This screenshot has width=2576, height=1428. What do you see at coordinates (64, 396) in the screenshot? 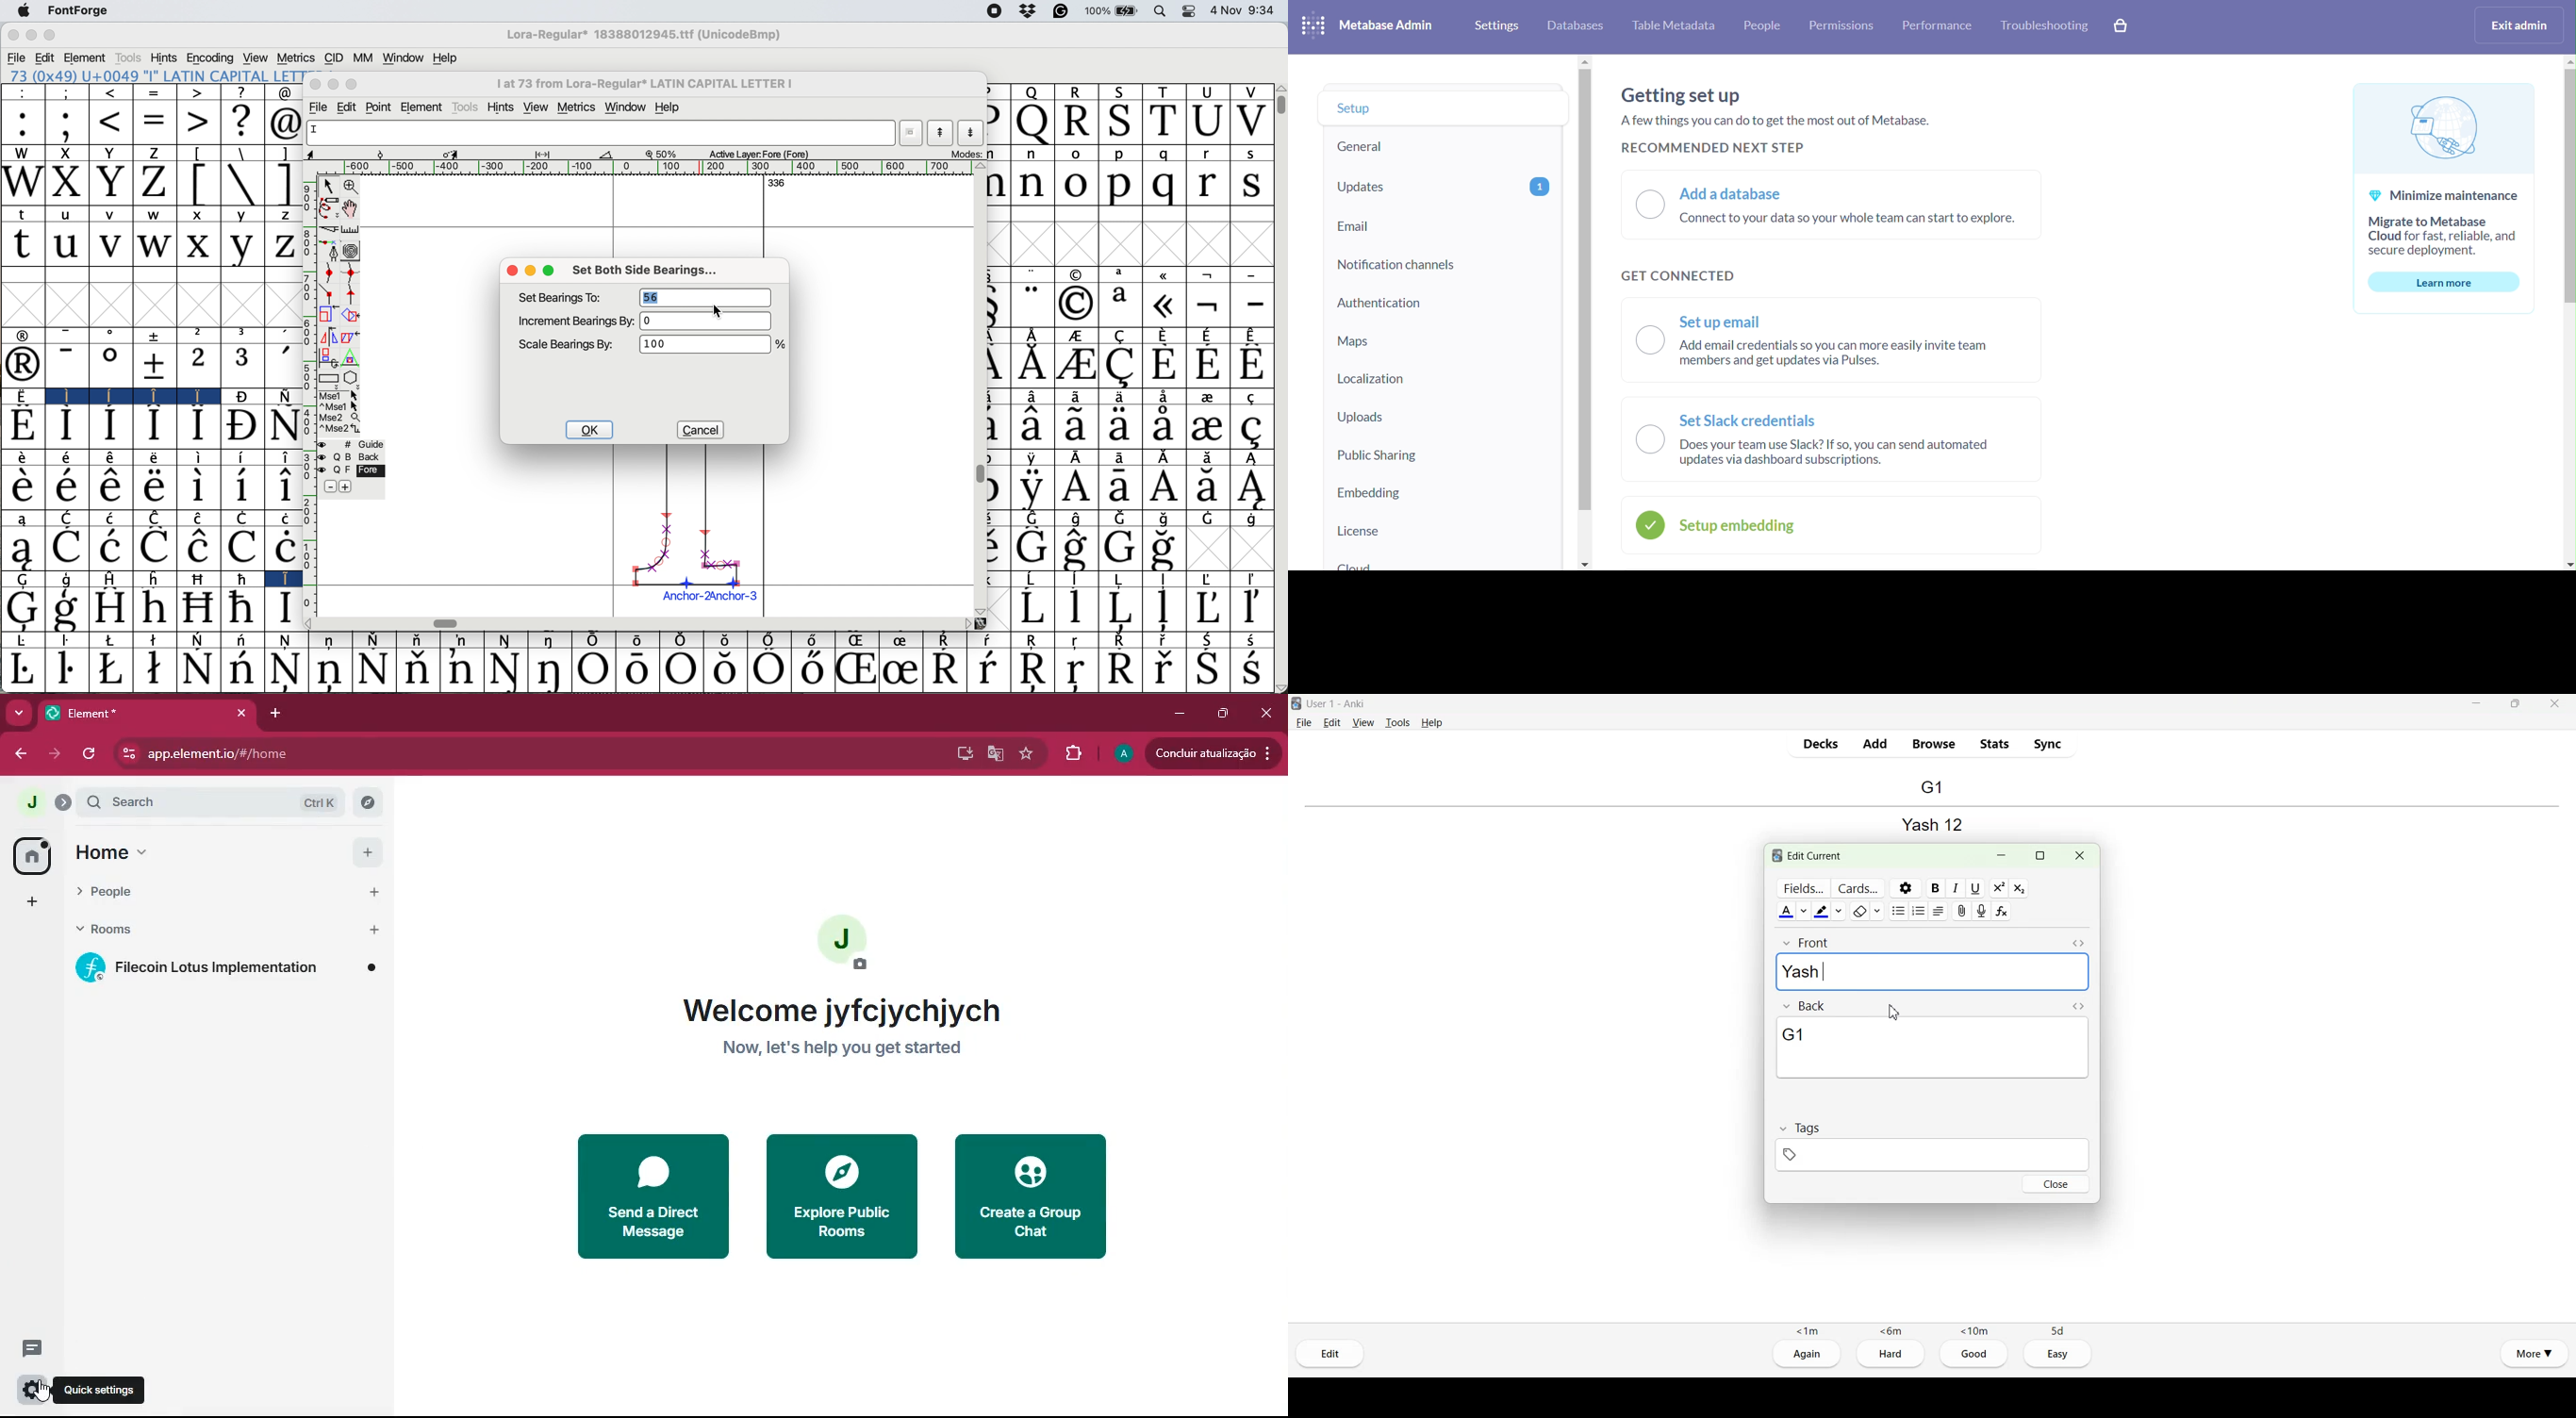
I see `I` at bounding box center [64, 396].